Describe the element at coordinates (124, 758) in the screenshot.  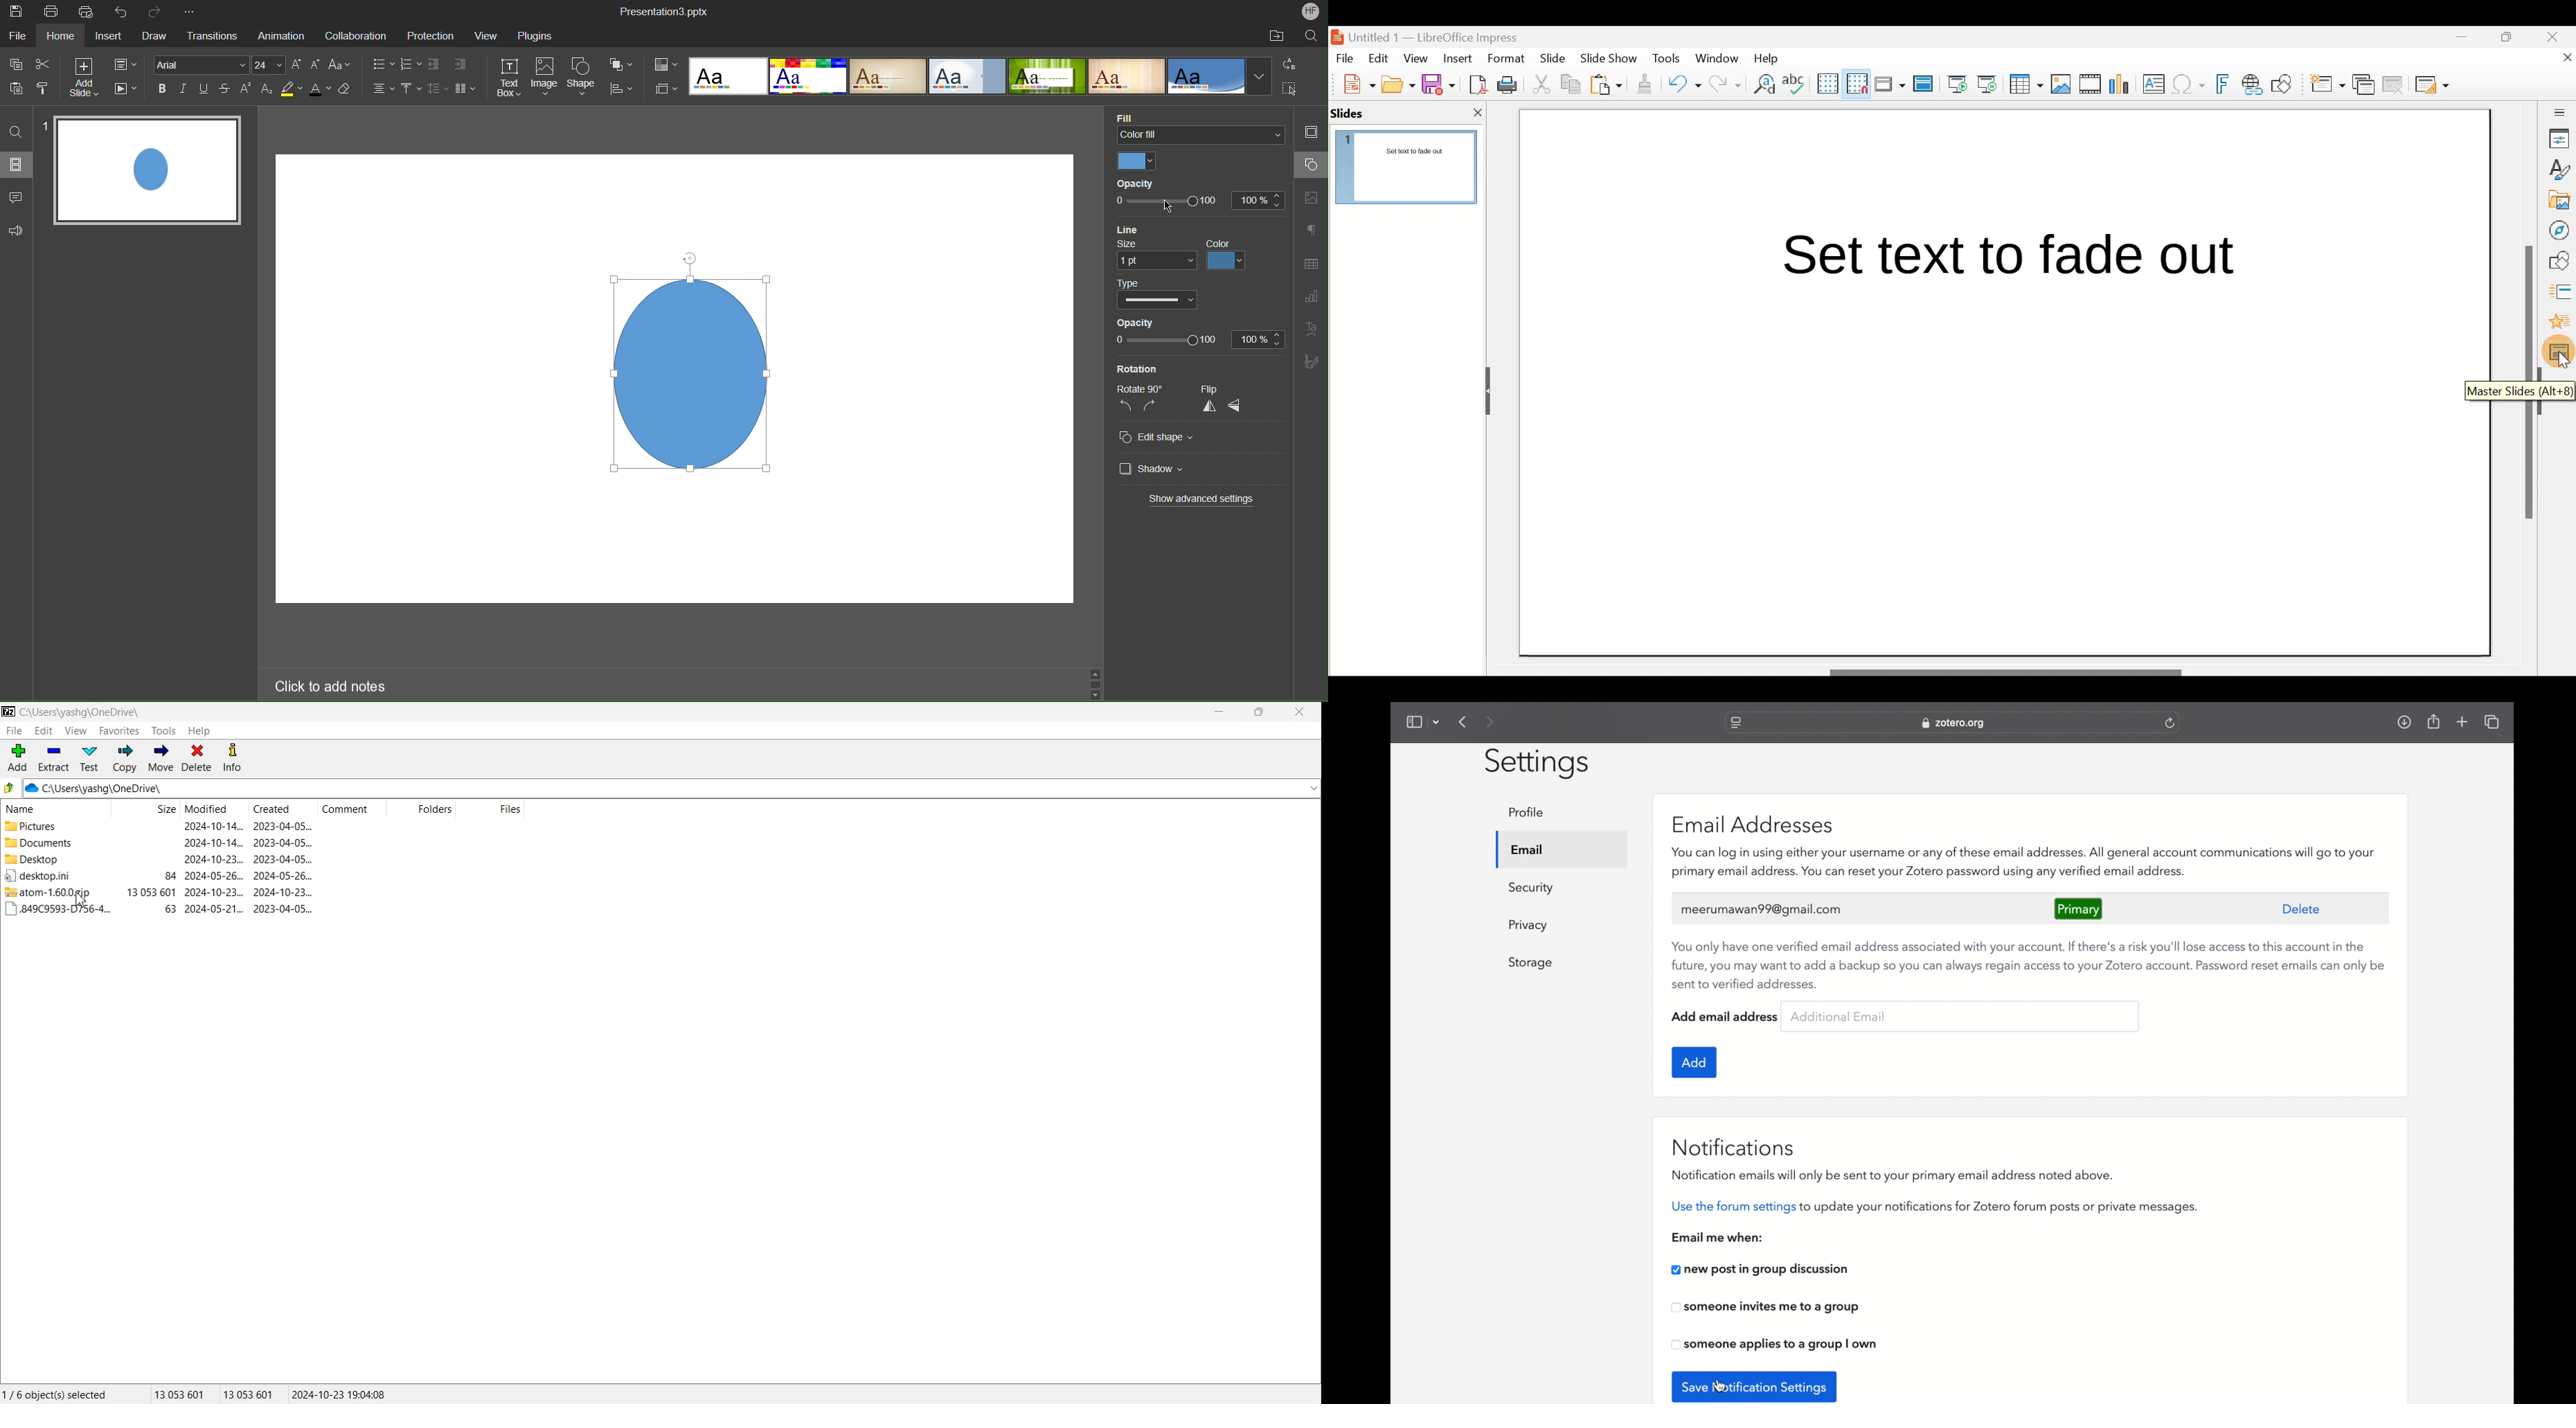
I see `Copy` at that location.